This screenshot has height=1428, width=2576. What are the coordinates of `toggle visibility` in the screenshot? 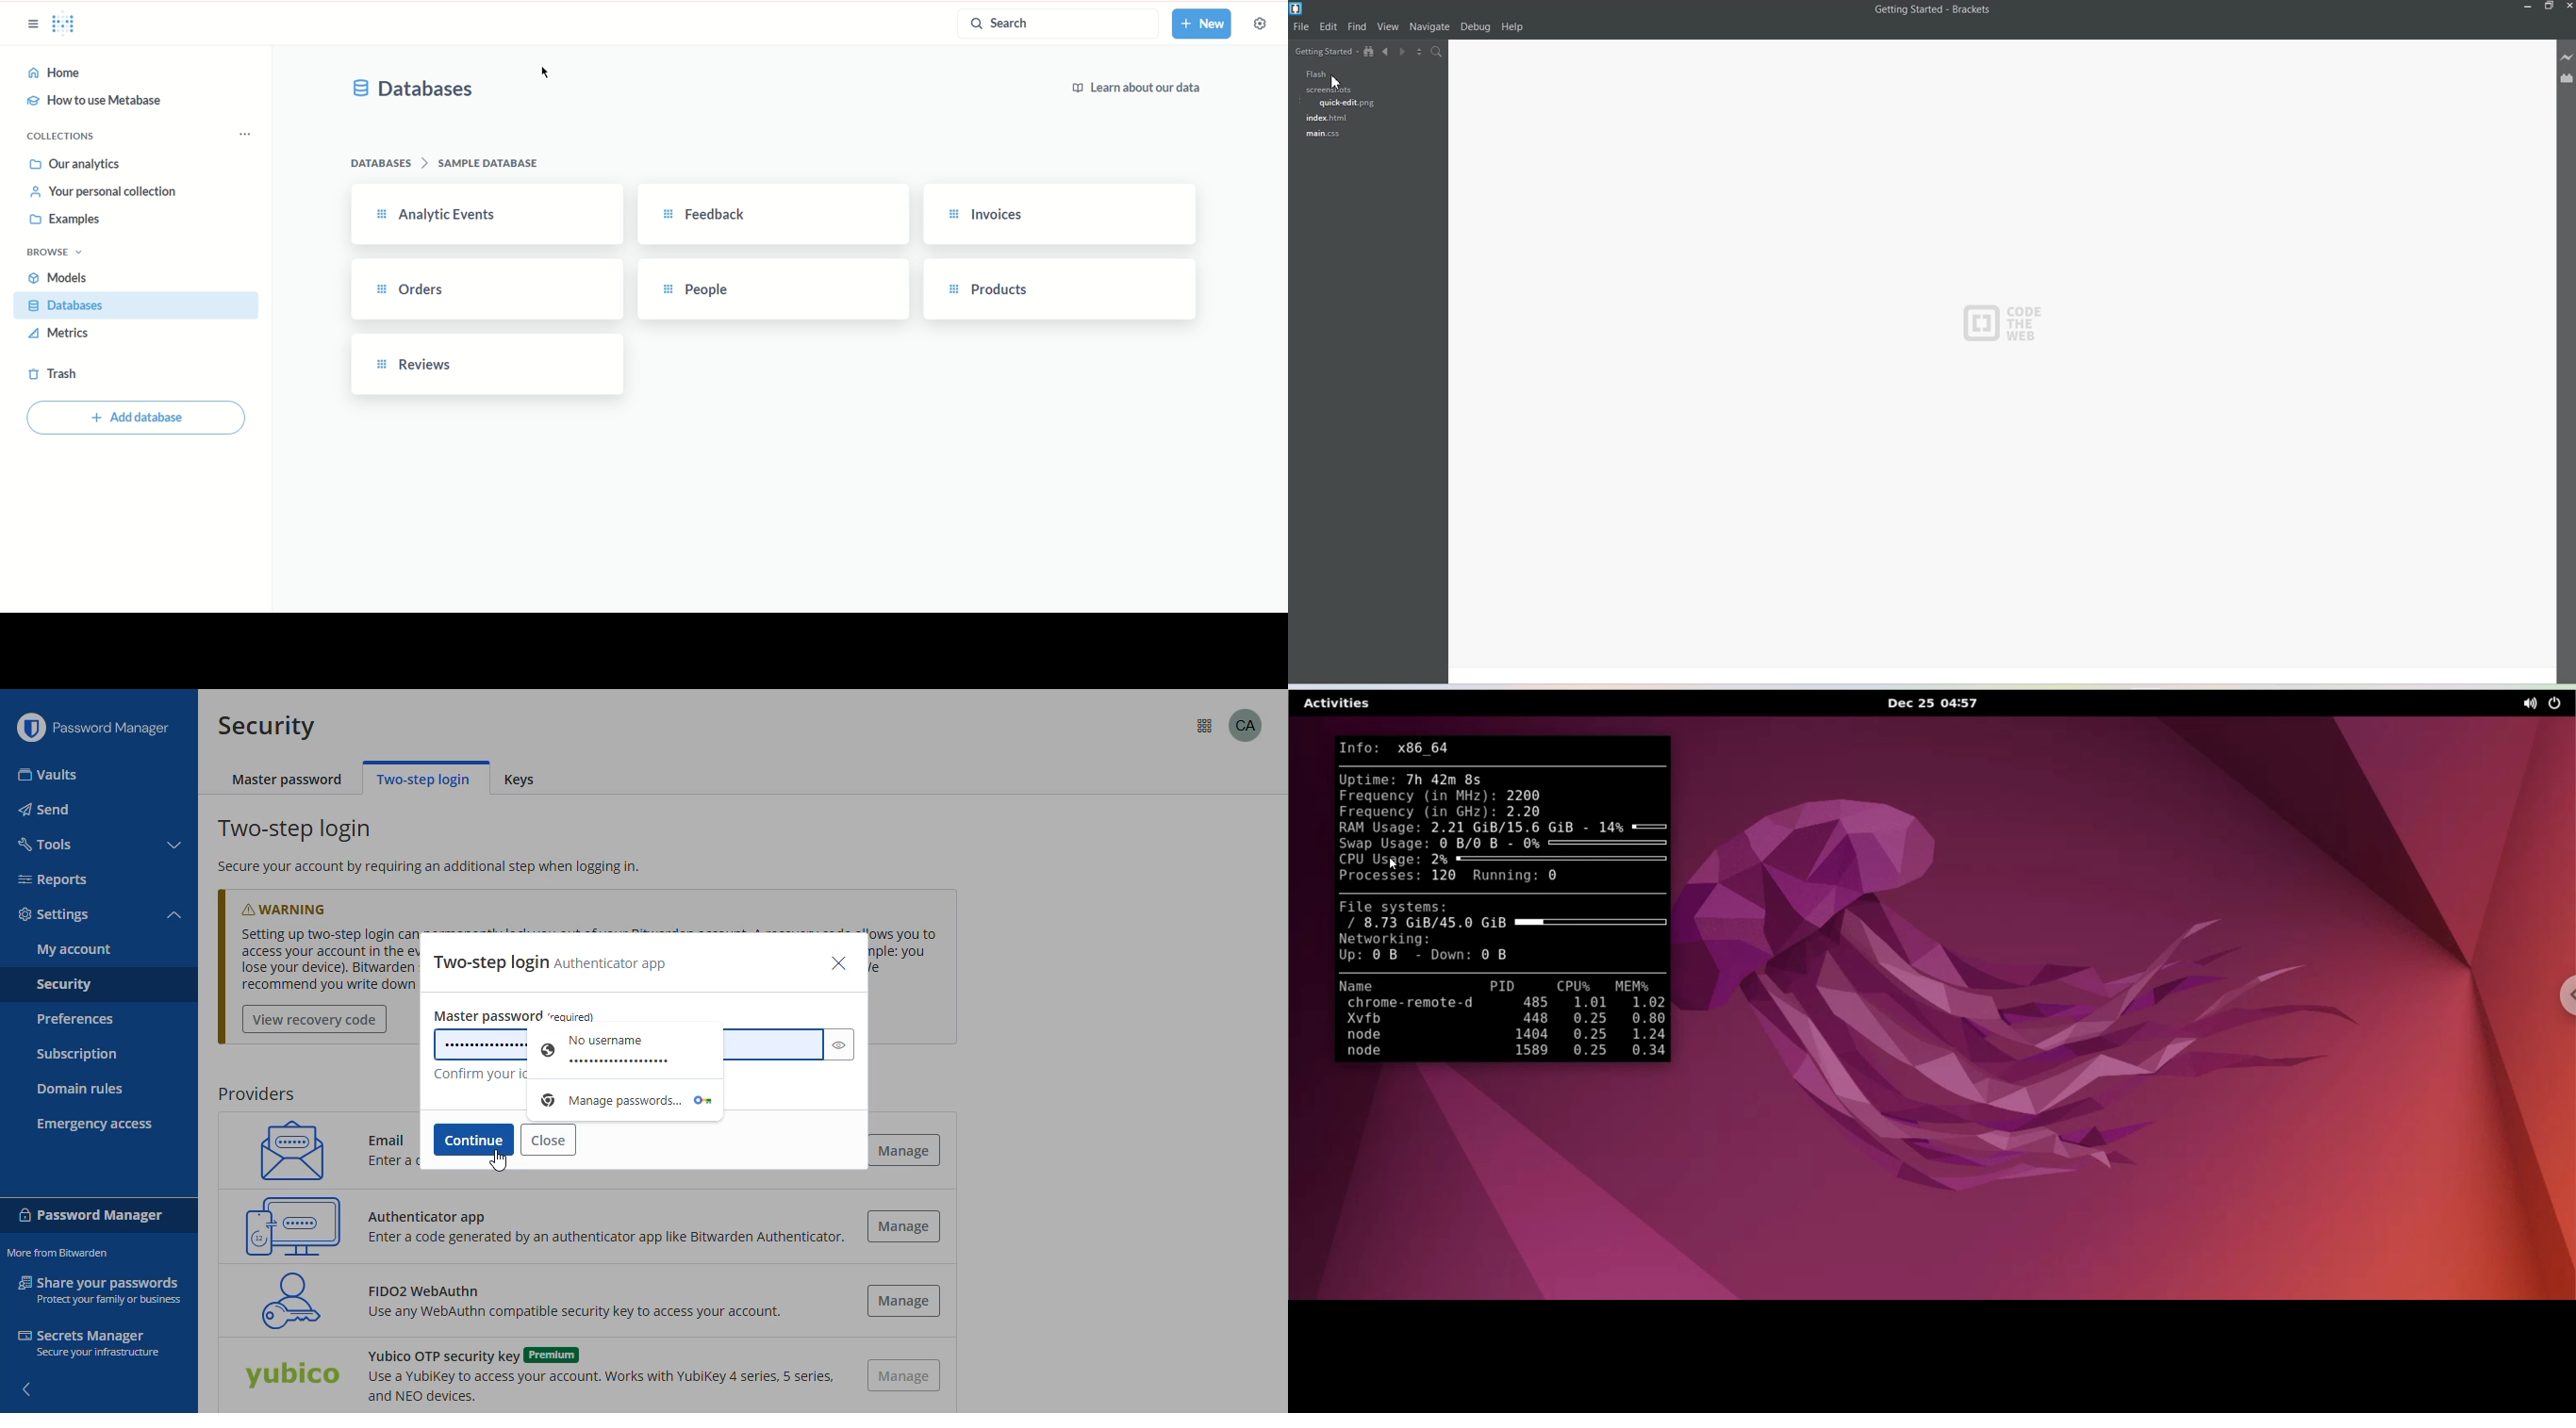 It's located at (842, 1045).